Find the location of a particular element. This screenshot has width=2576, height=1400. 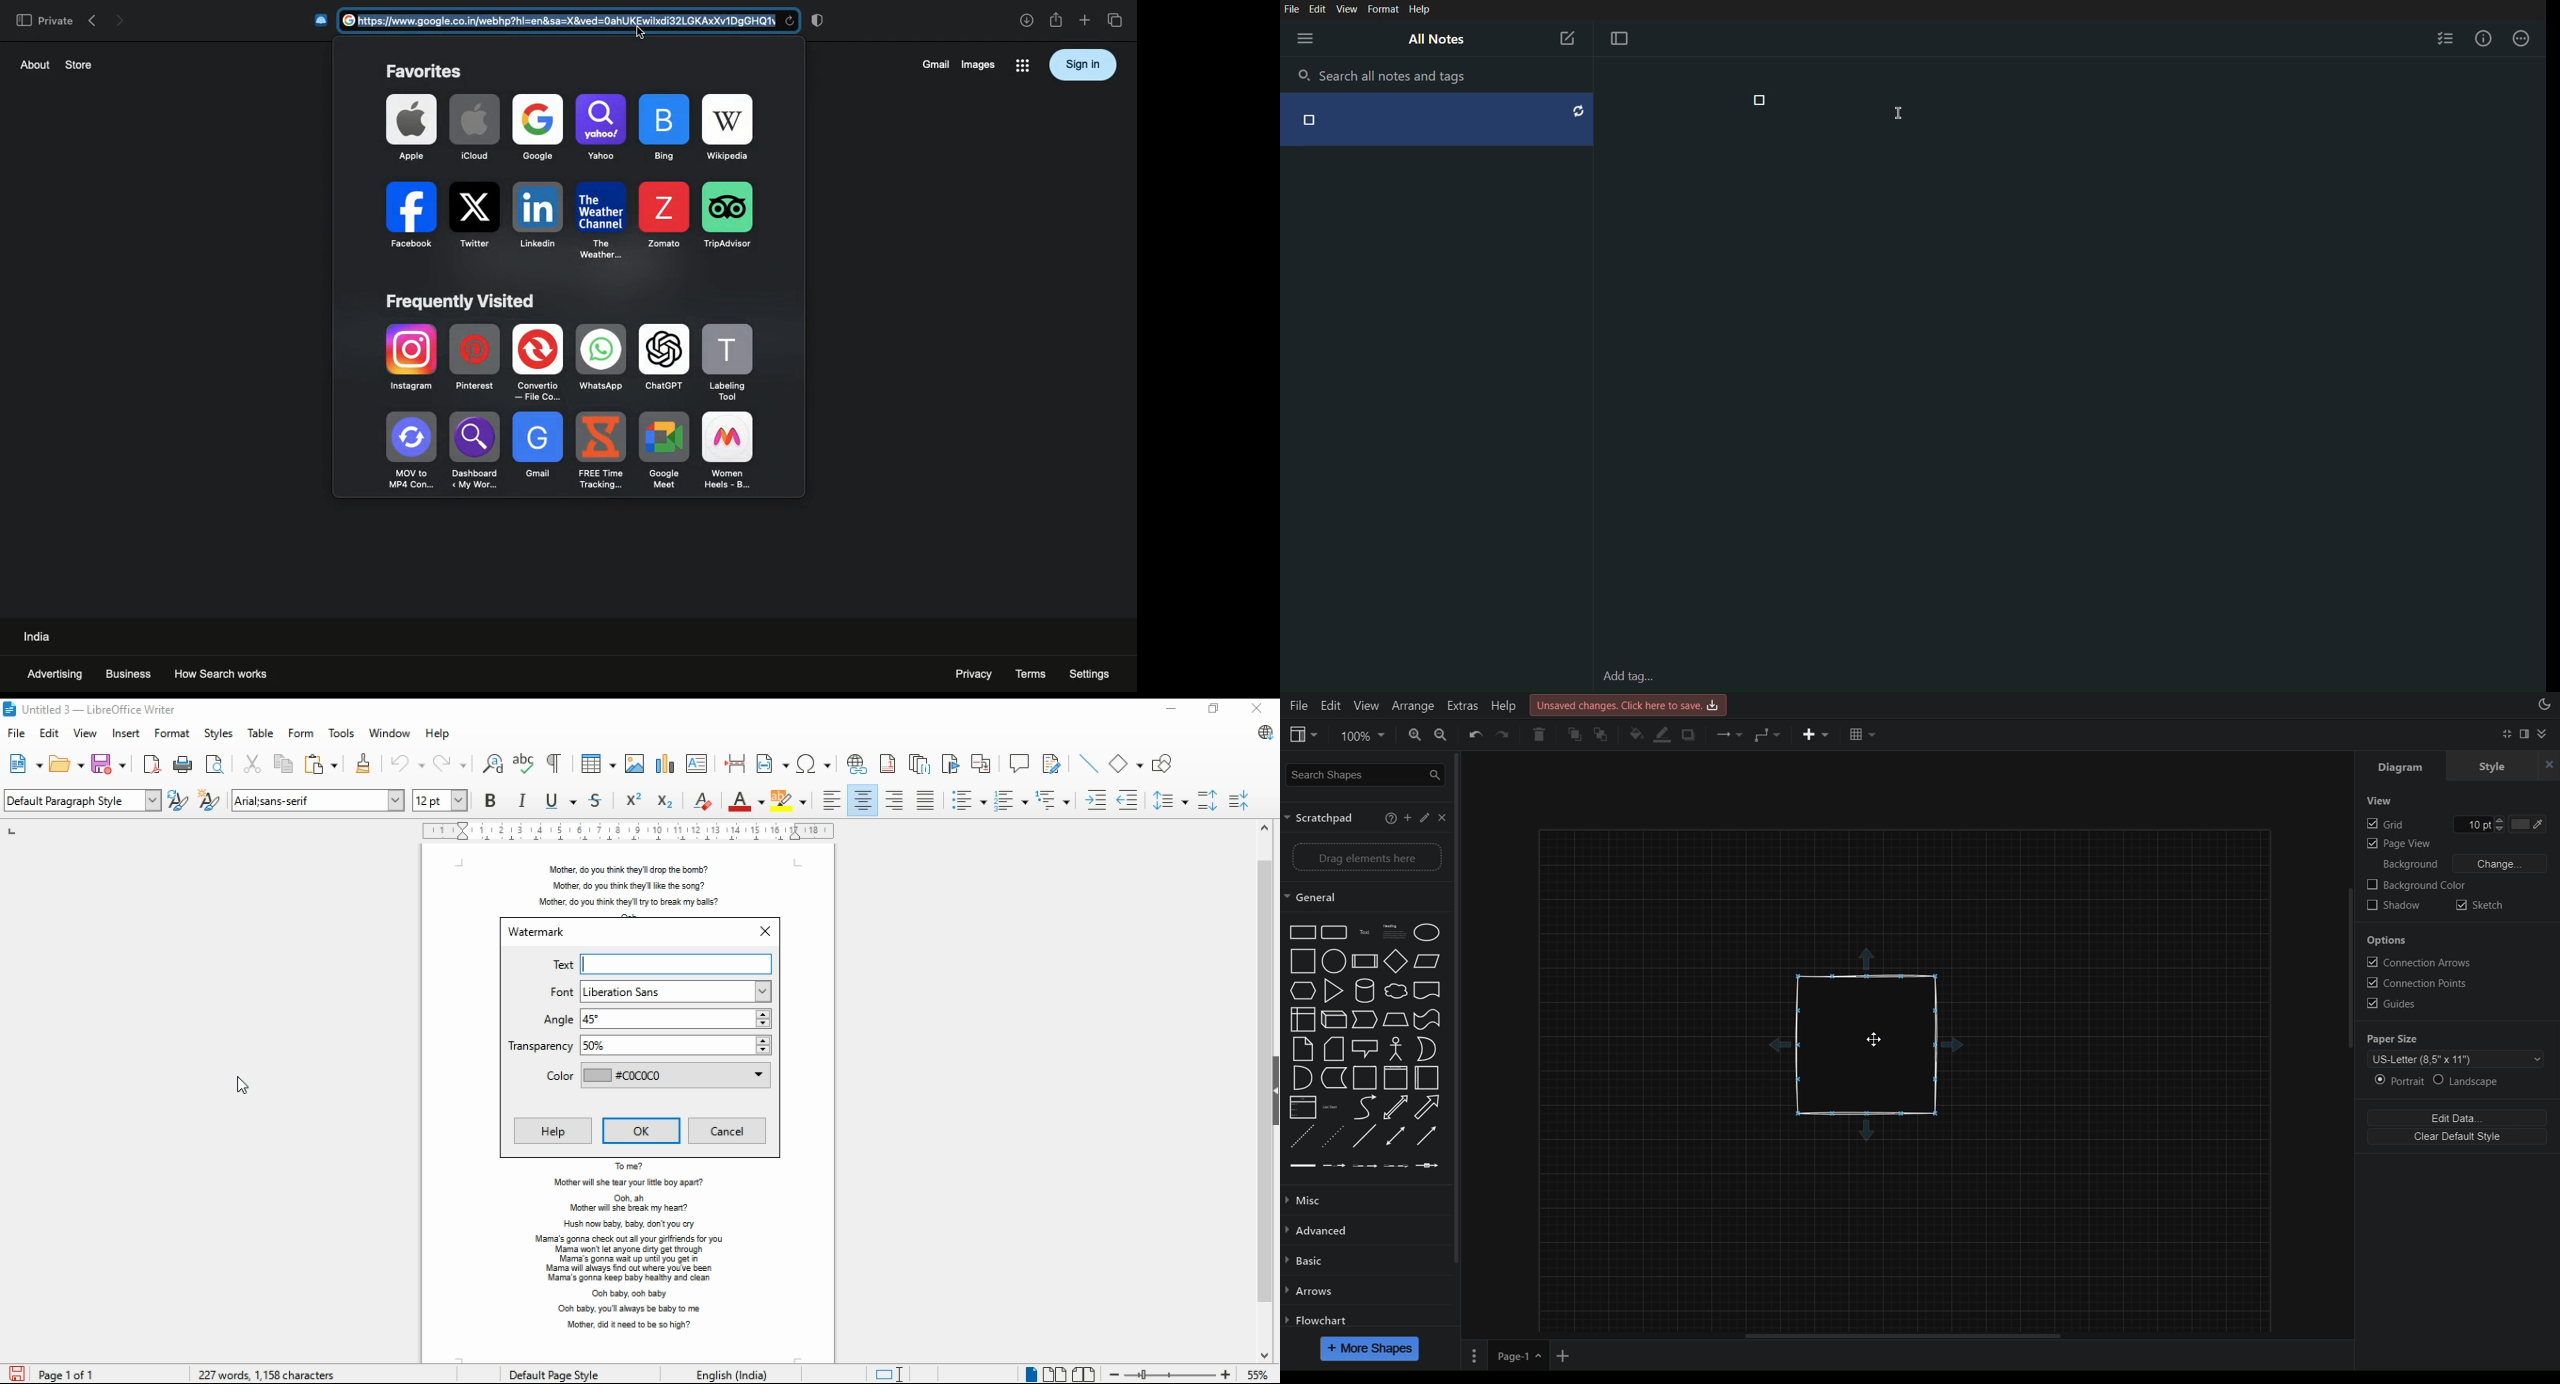

transperency is located at coordinates (637, 1046).